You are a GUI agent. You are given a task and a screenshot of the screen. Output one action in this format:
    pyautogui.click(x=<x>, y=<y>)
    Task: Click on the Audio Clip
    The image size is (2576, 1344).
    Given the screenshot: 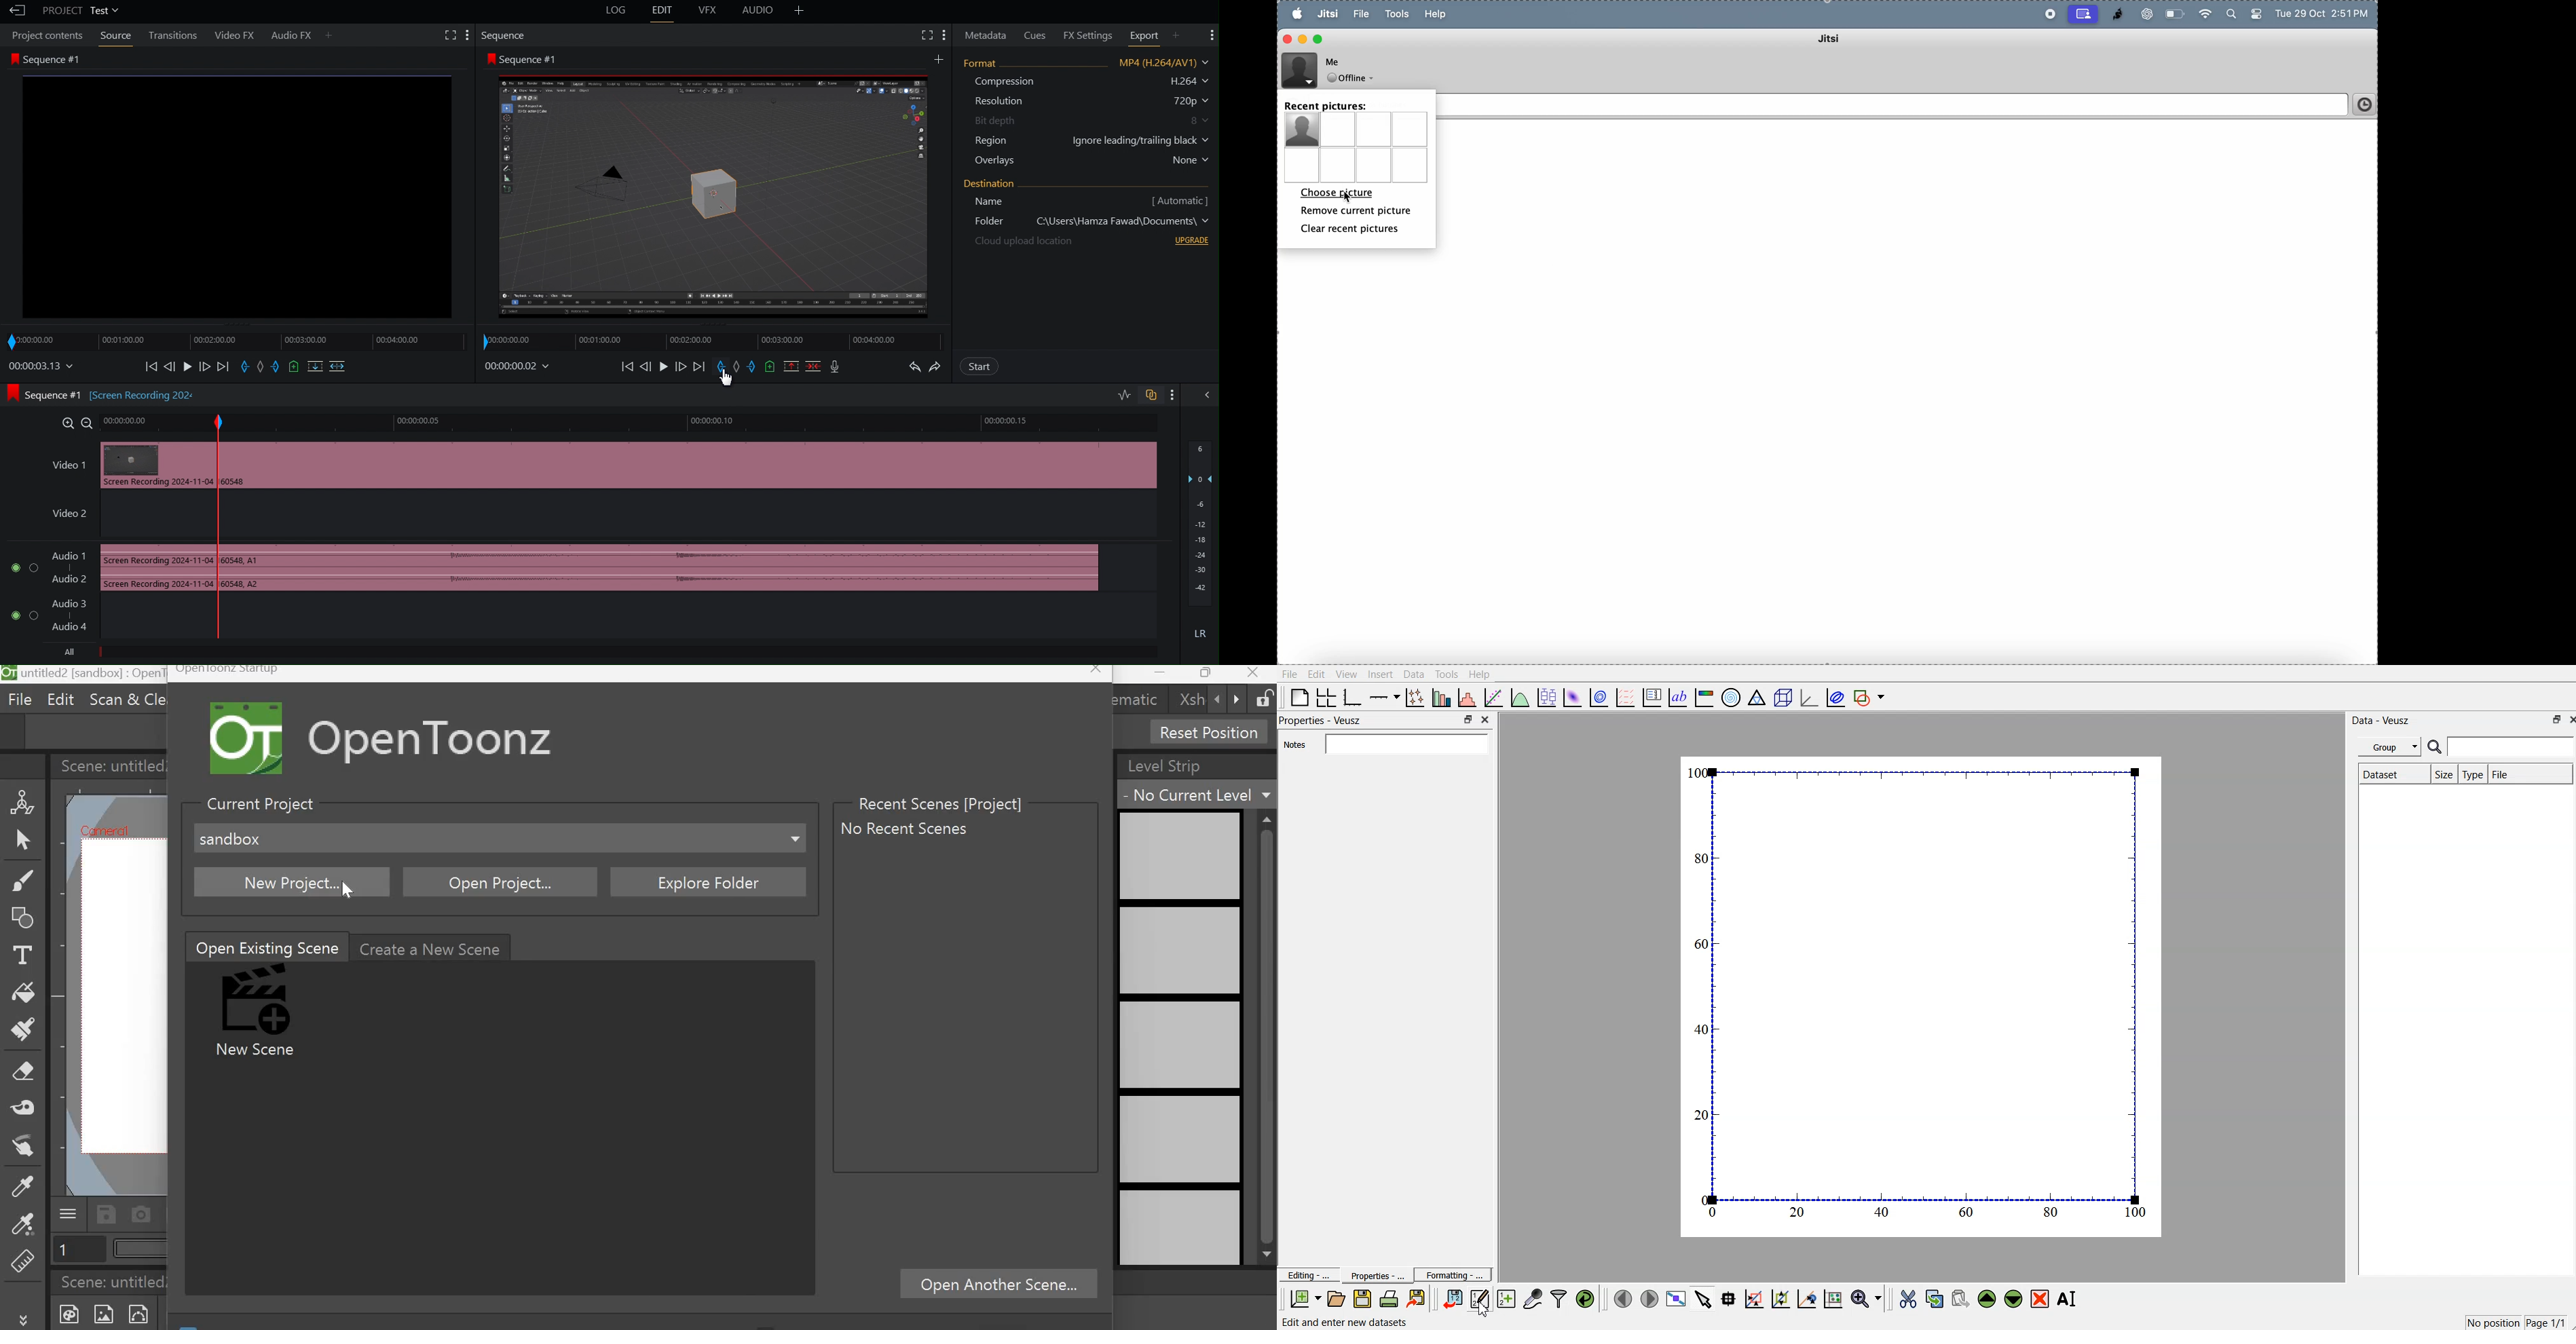 What is the action you would take?
    pyautogui.click(x=681, y=566)
    